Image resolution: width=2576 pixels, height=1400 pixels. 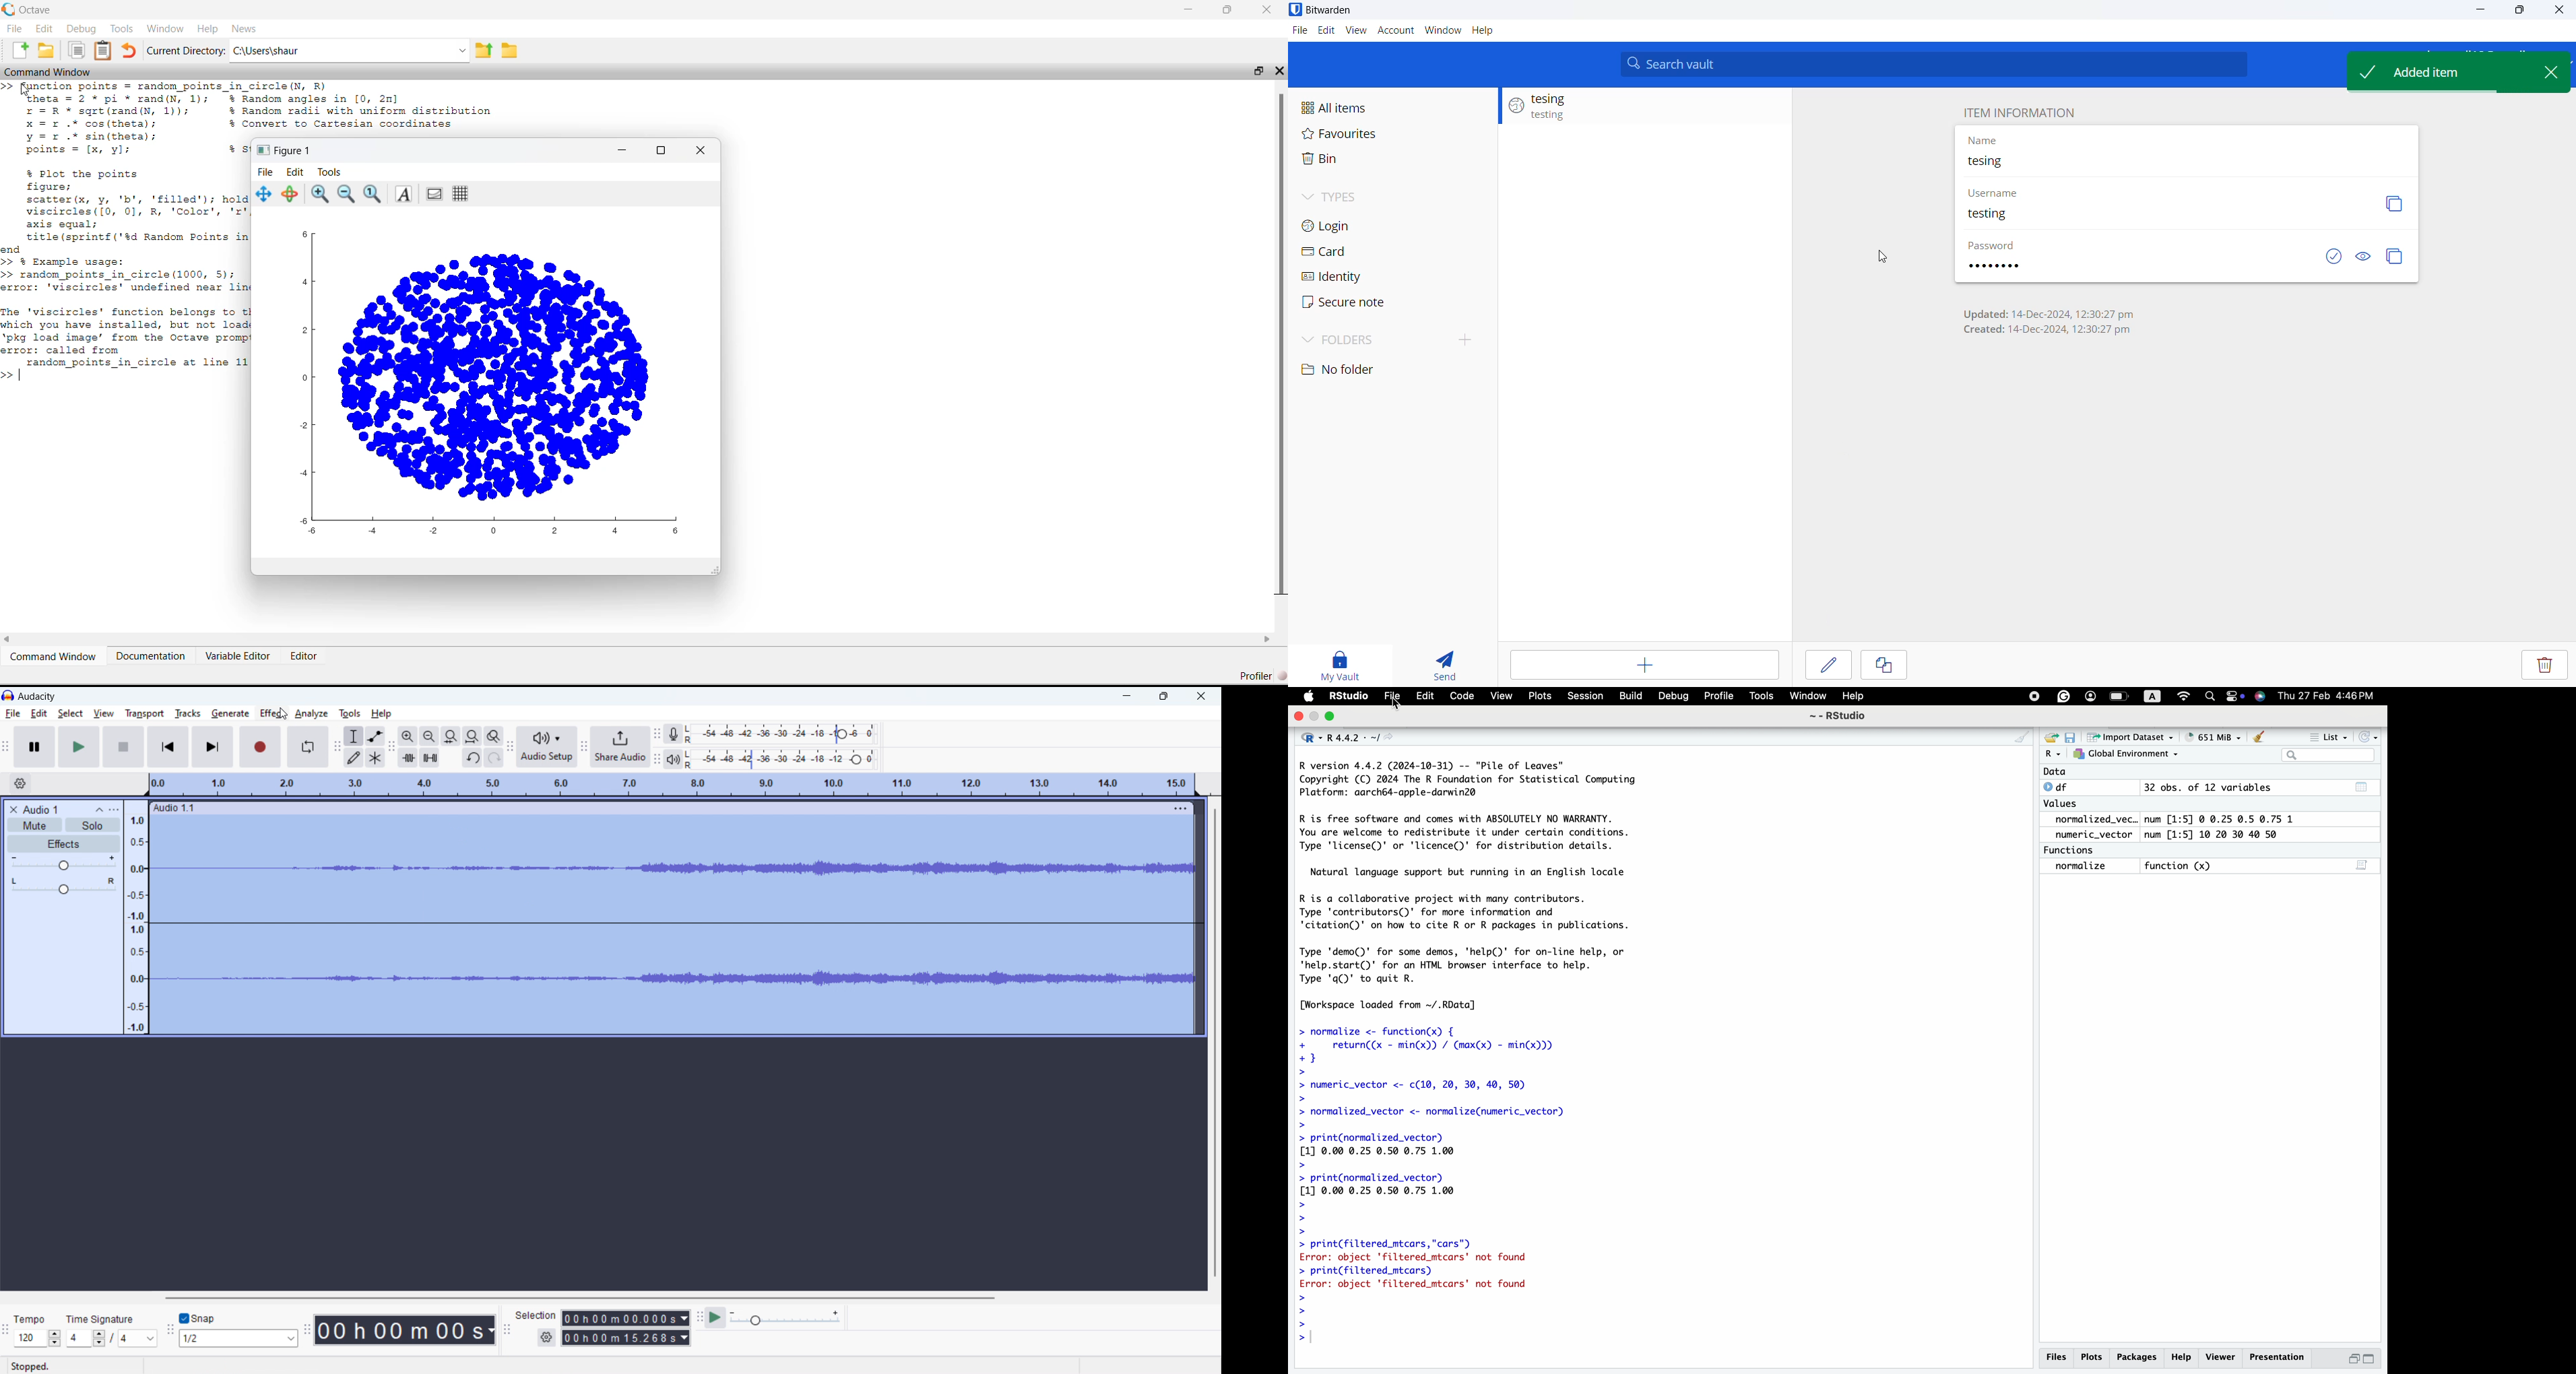 I want to click on ~ - RStudio, so click(x=1838, y=718).